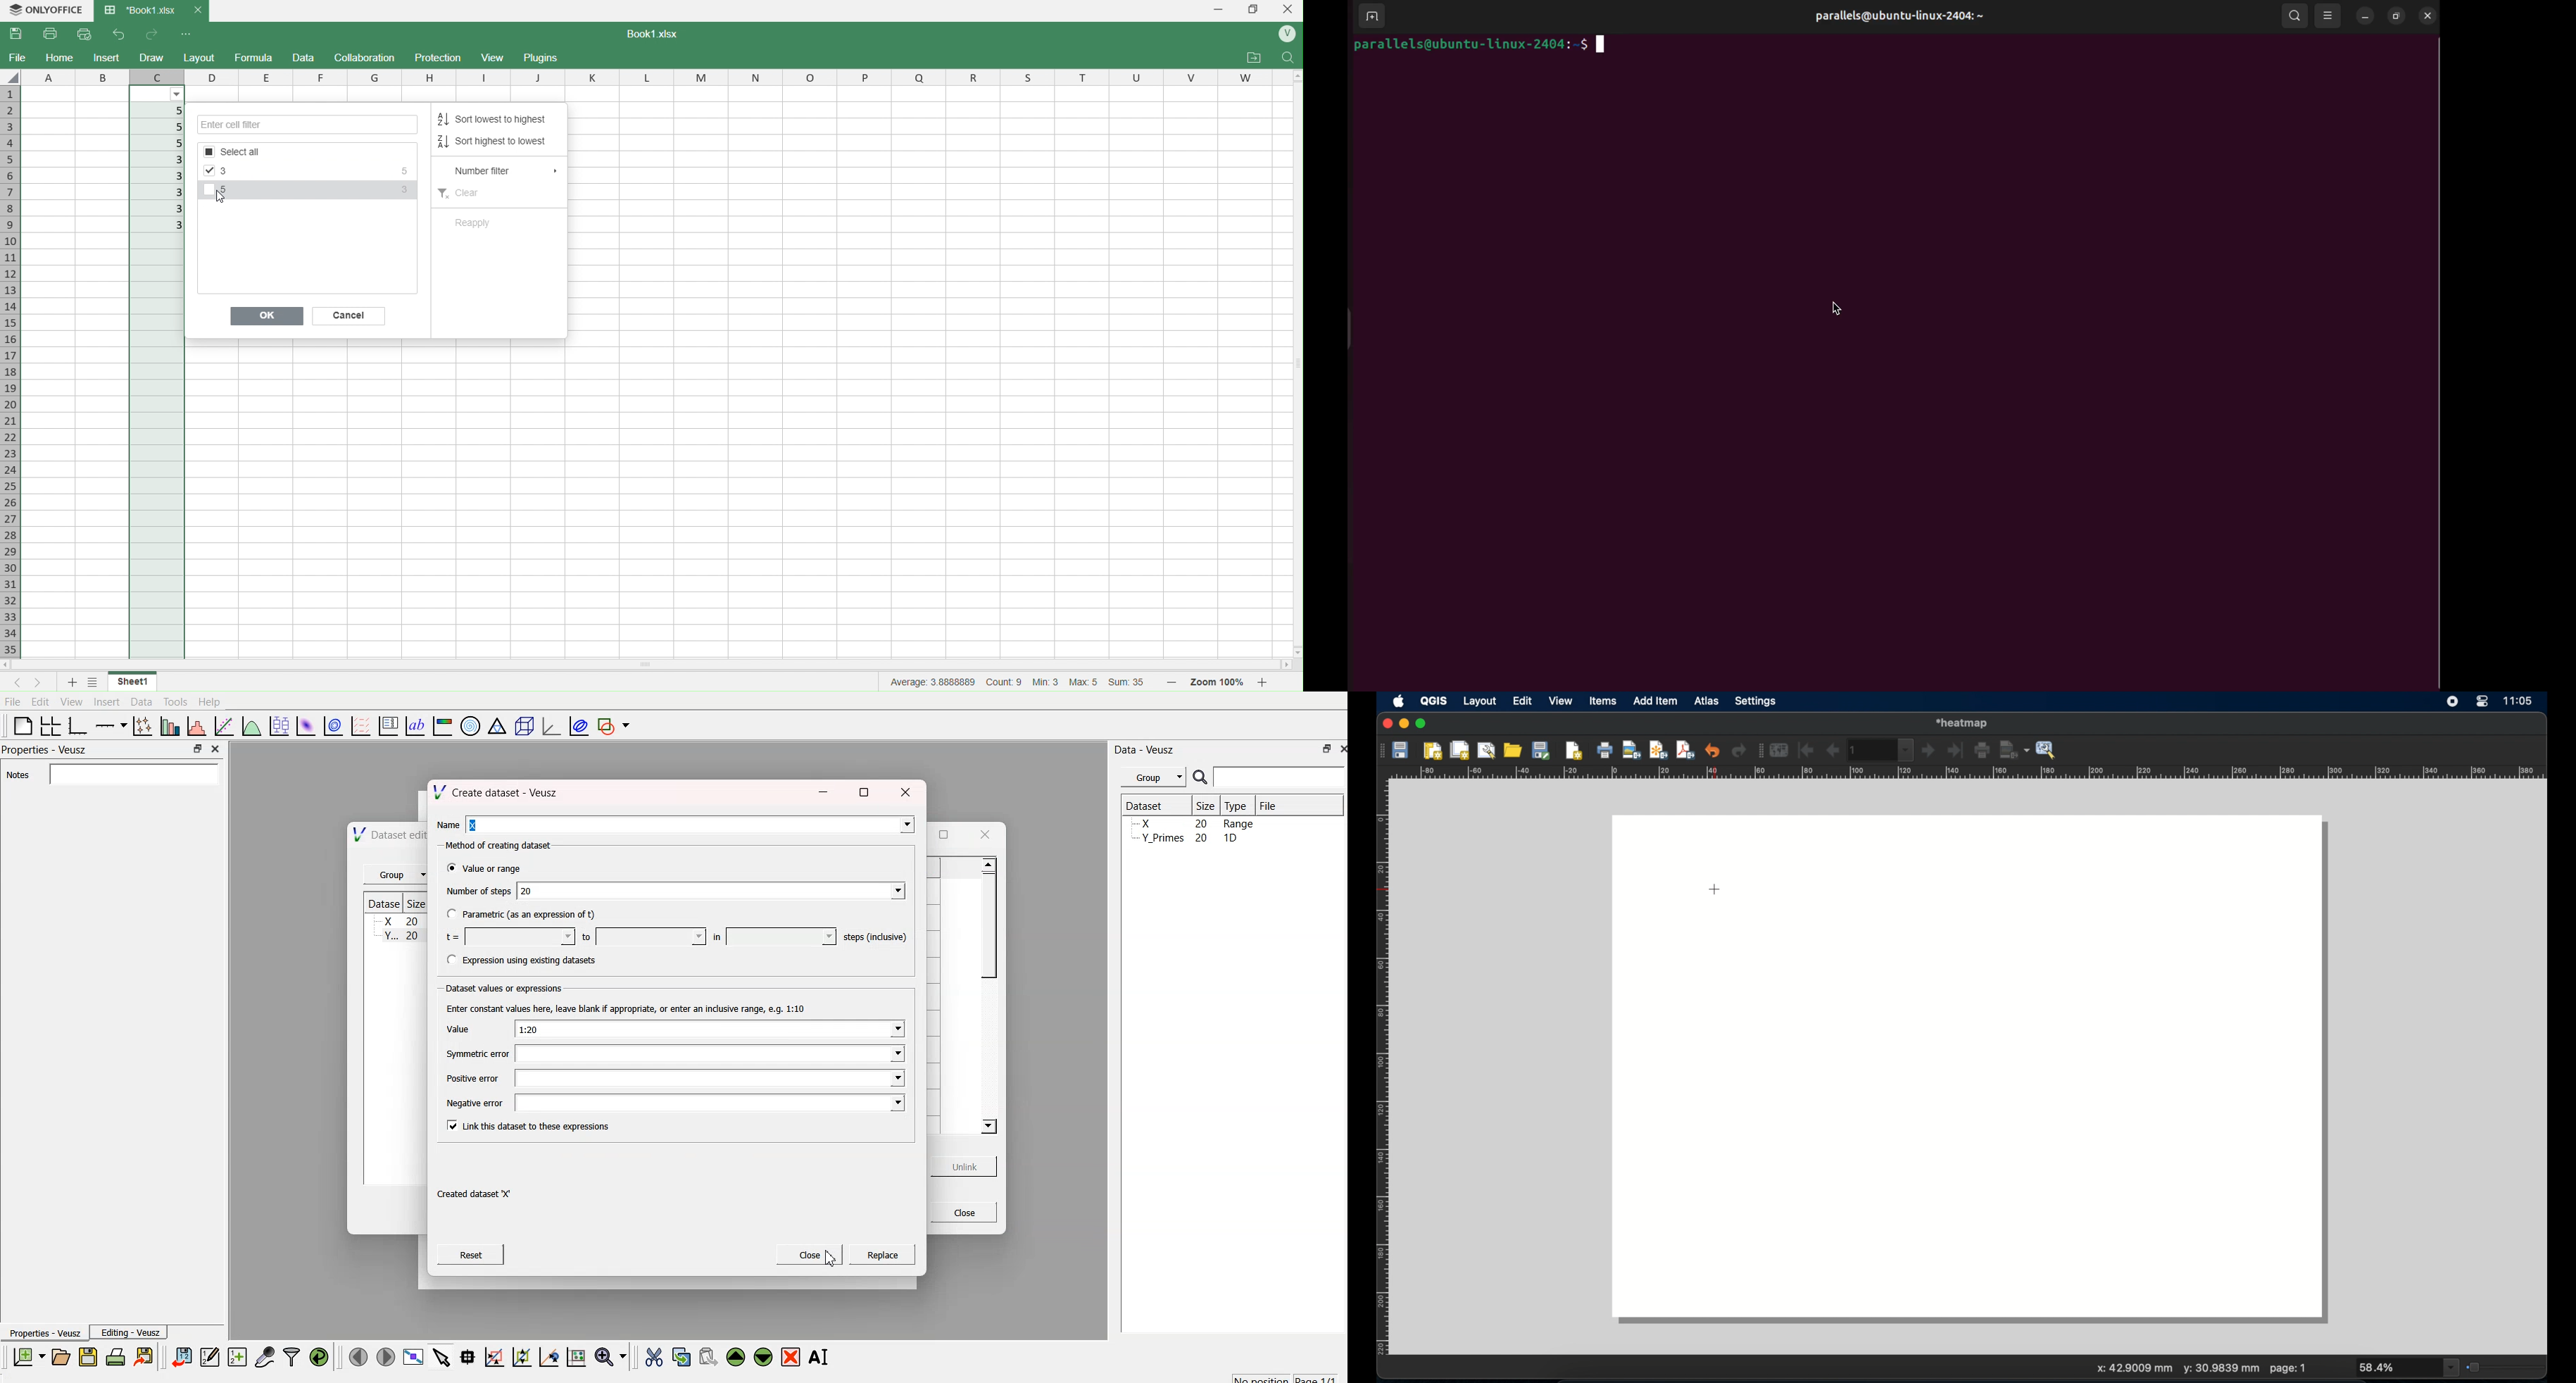  I want to click on Scrollbar, so click(1296, 359).